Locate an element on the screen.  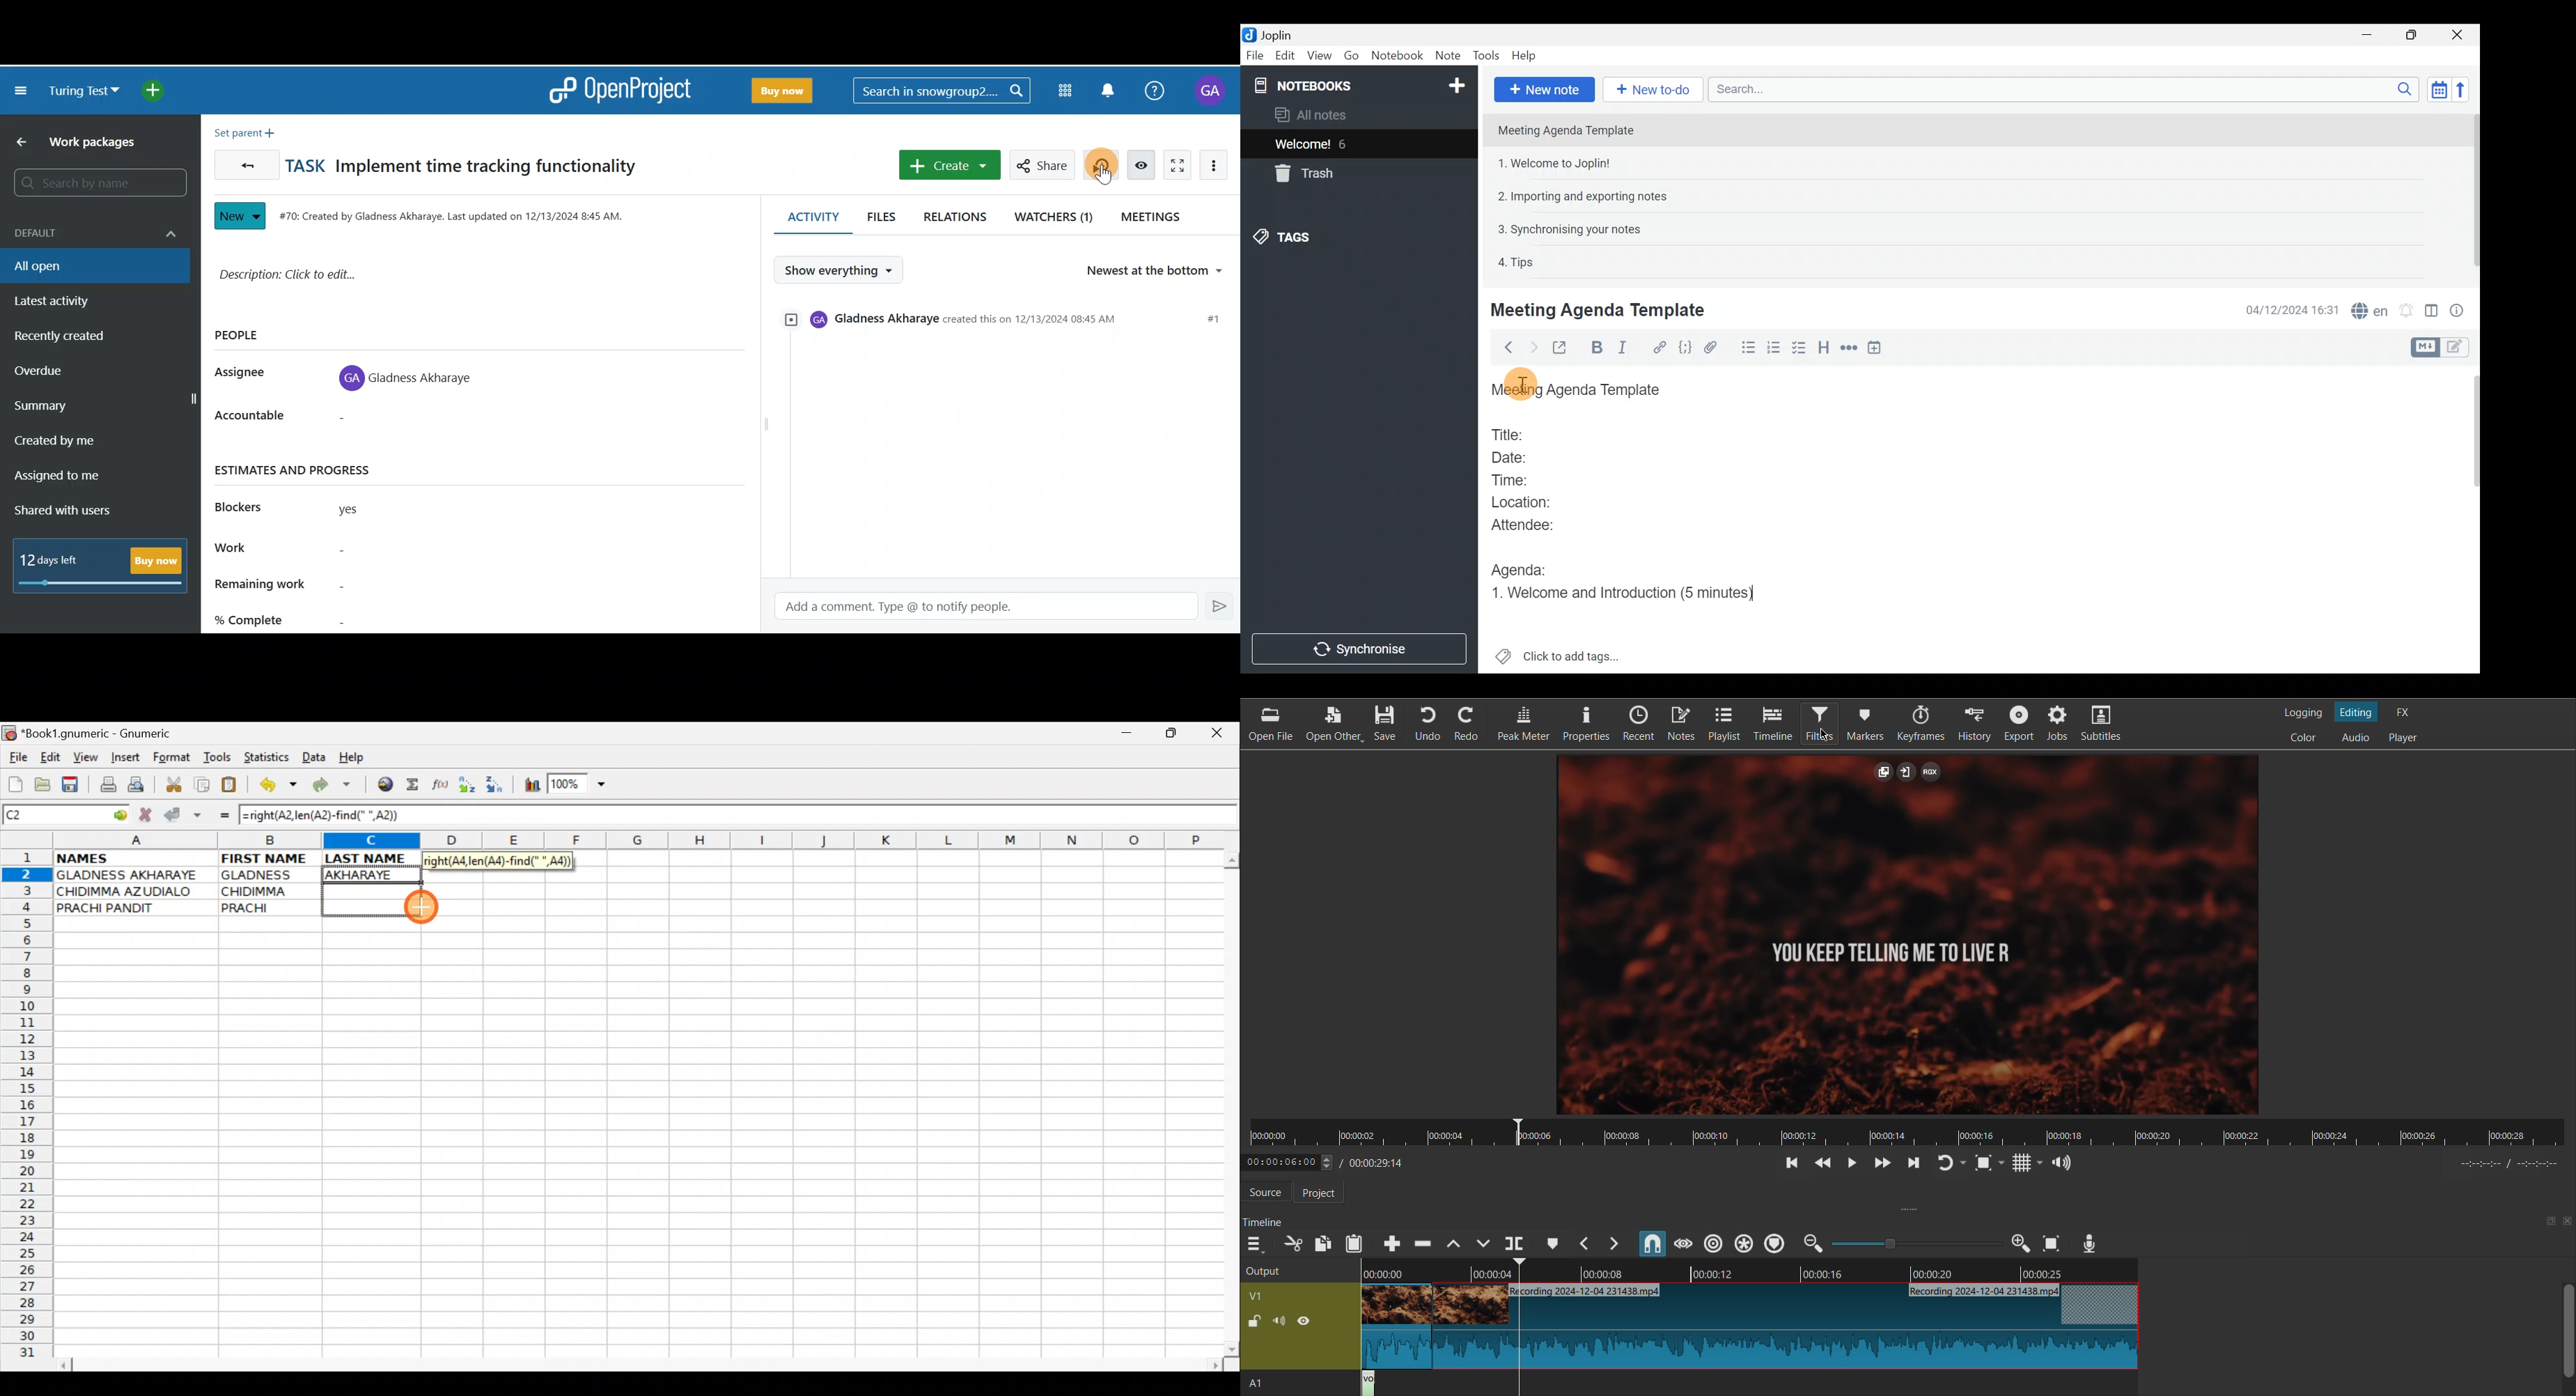
Bulleted list is located at coordinates (1747, 348).